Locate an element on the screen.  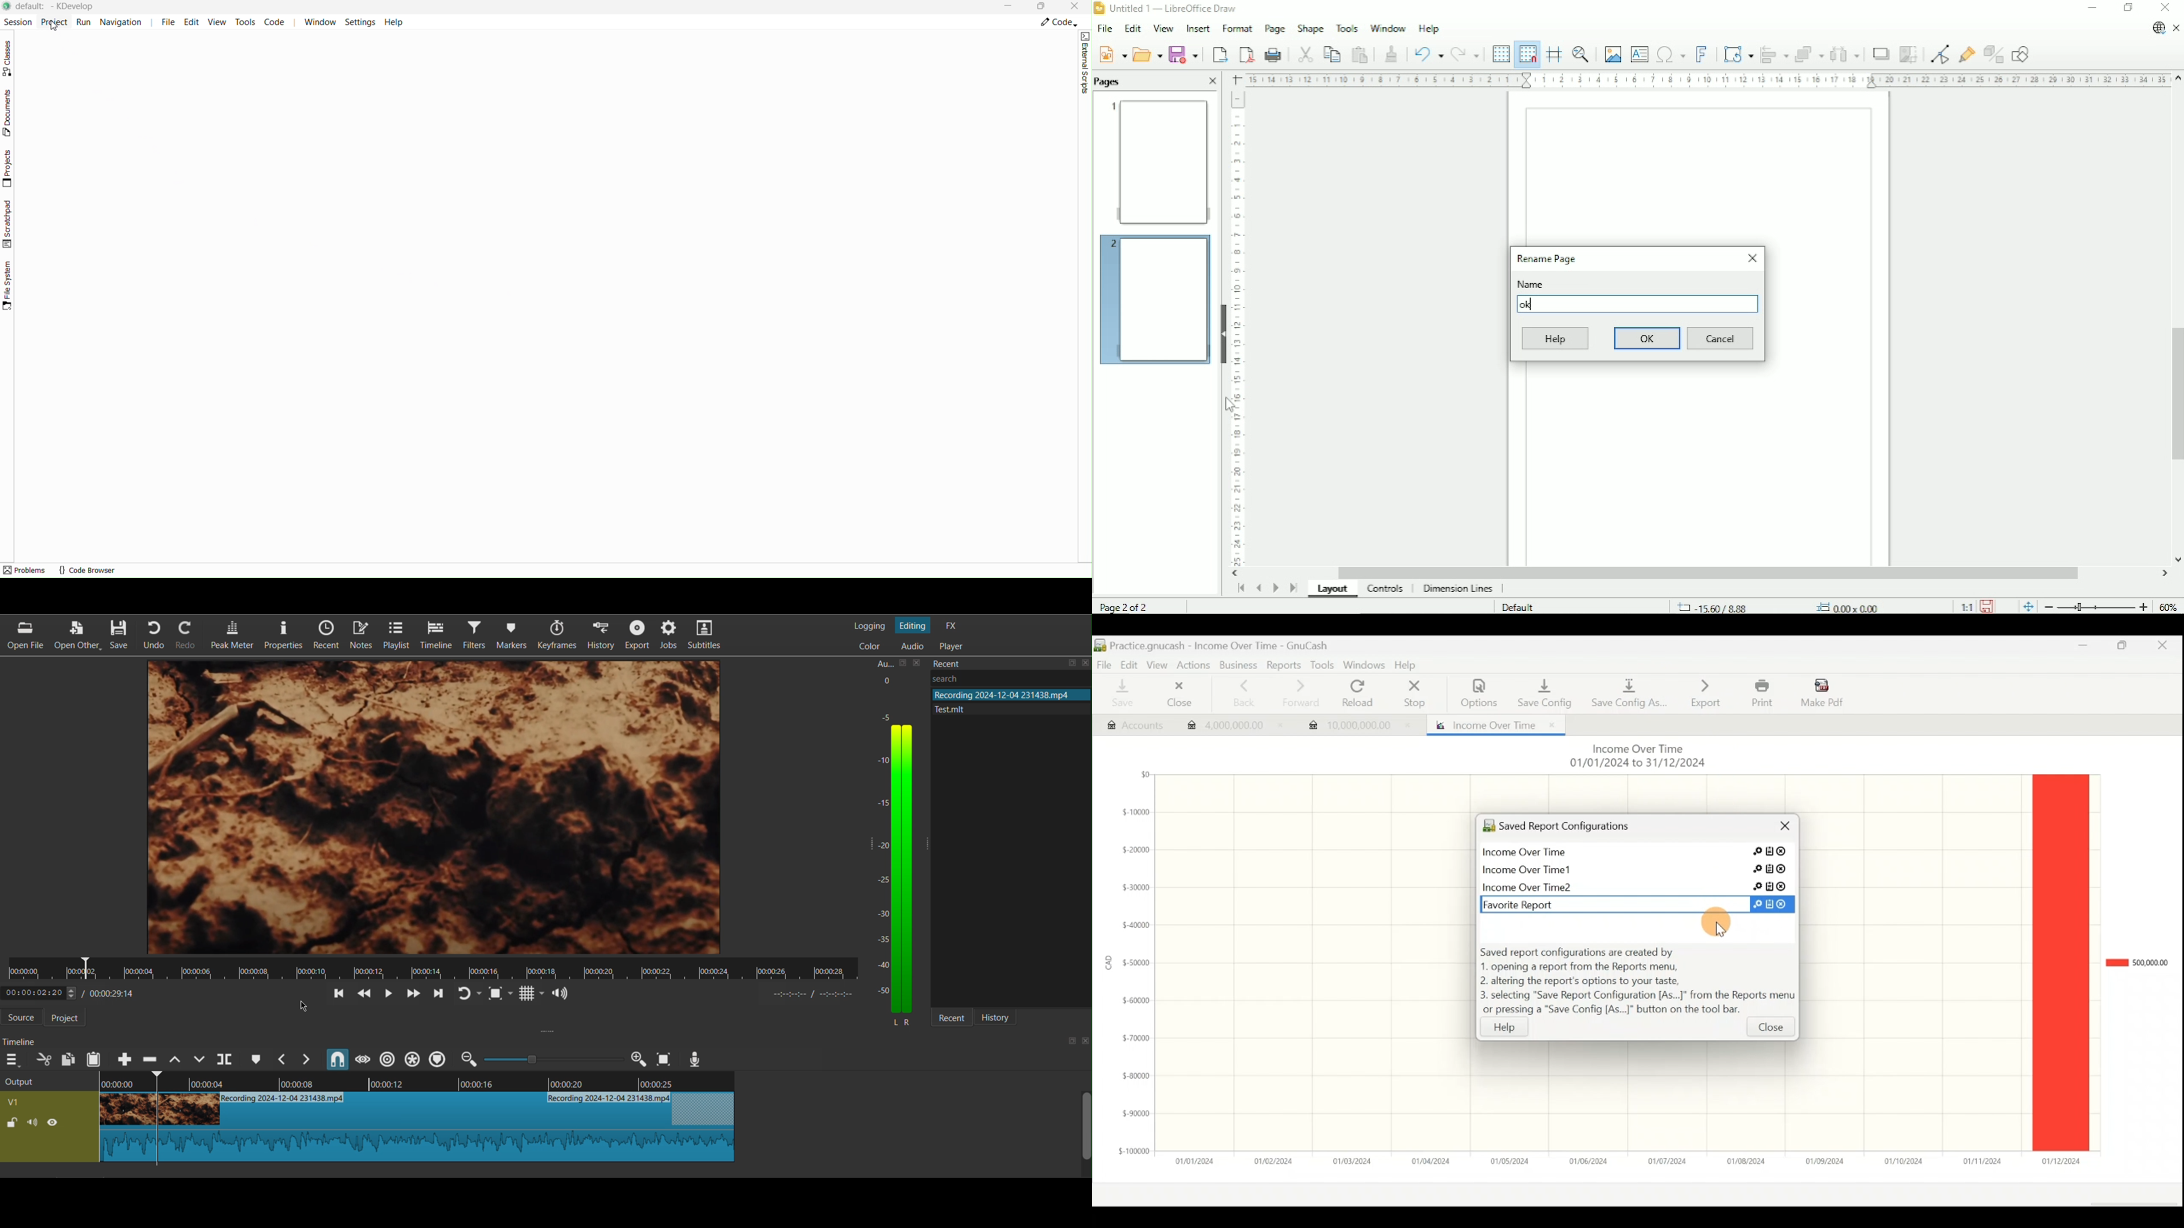
View is located at coordinates (1162, 28).